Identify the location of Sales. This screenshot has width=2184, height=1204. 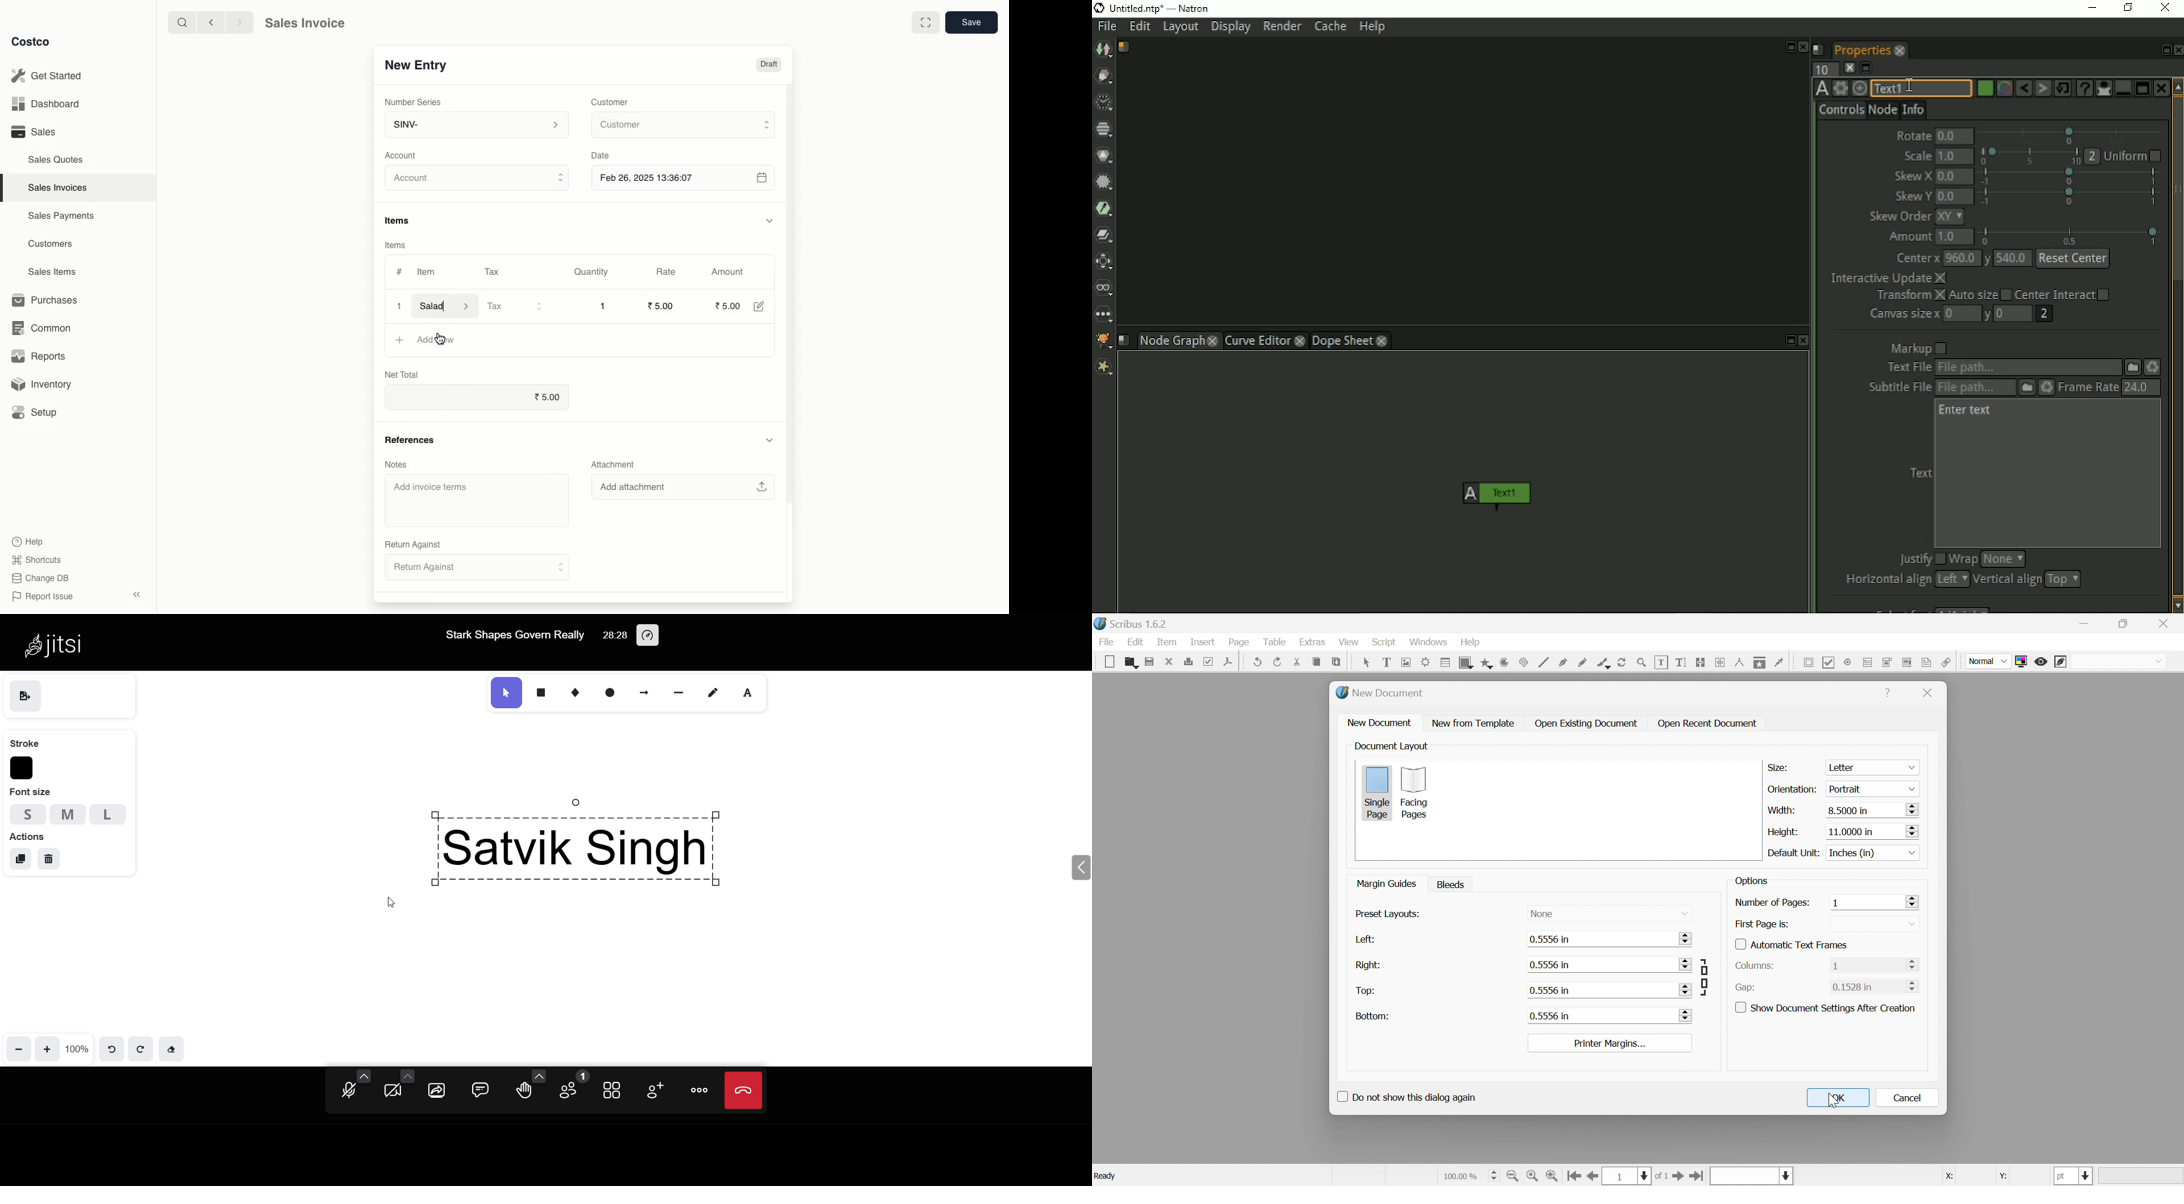
(33, 132).